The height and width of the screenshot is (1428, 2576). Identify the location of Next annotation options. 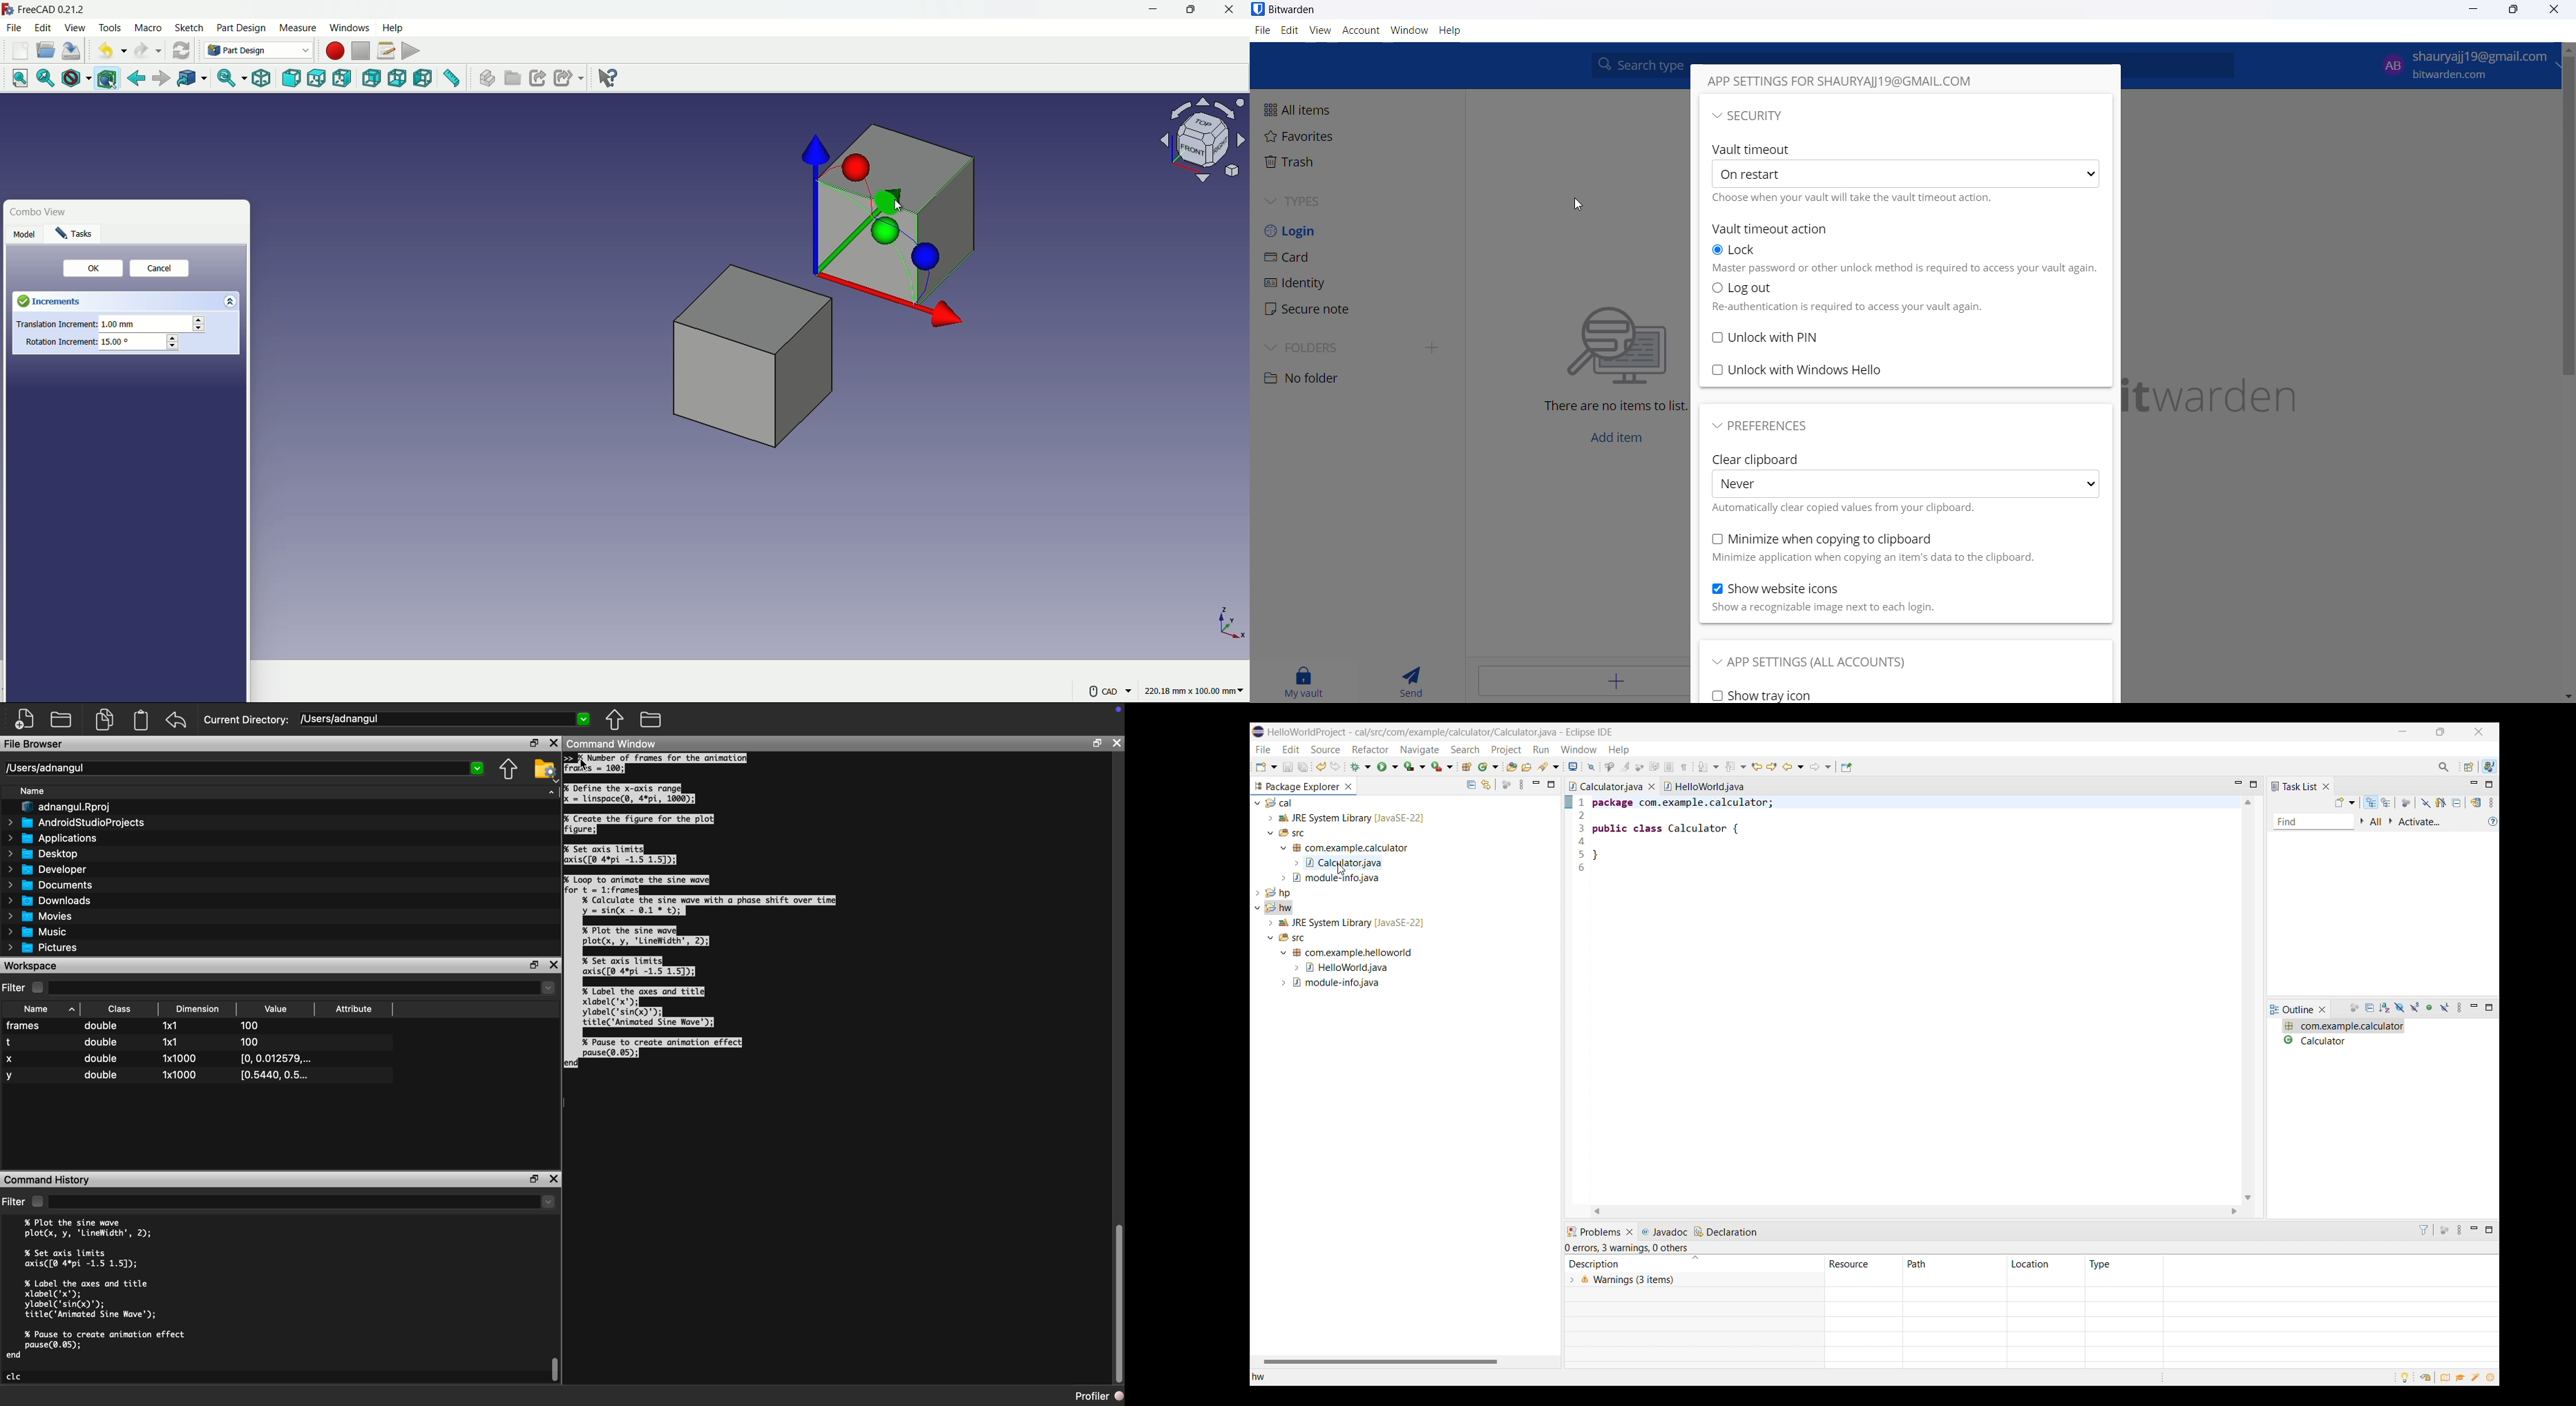
(1709, 767).